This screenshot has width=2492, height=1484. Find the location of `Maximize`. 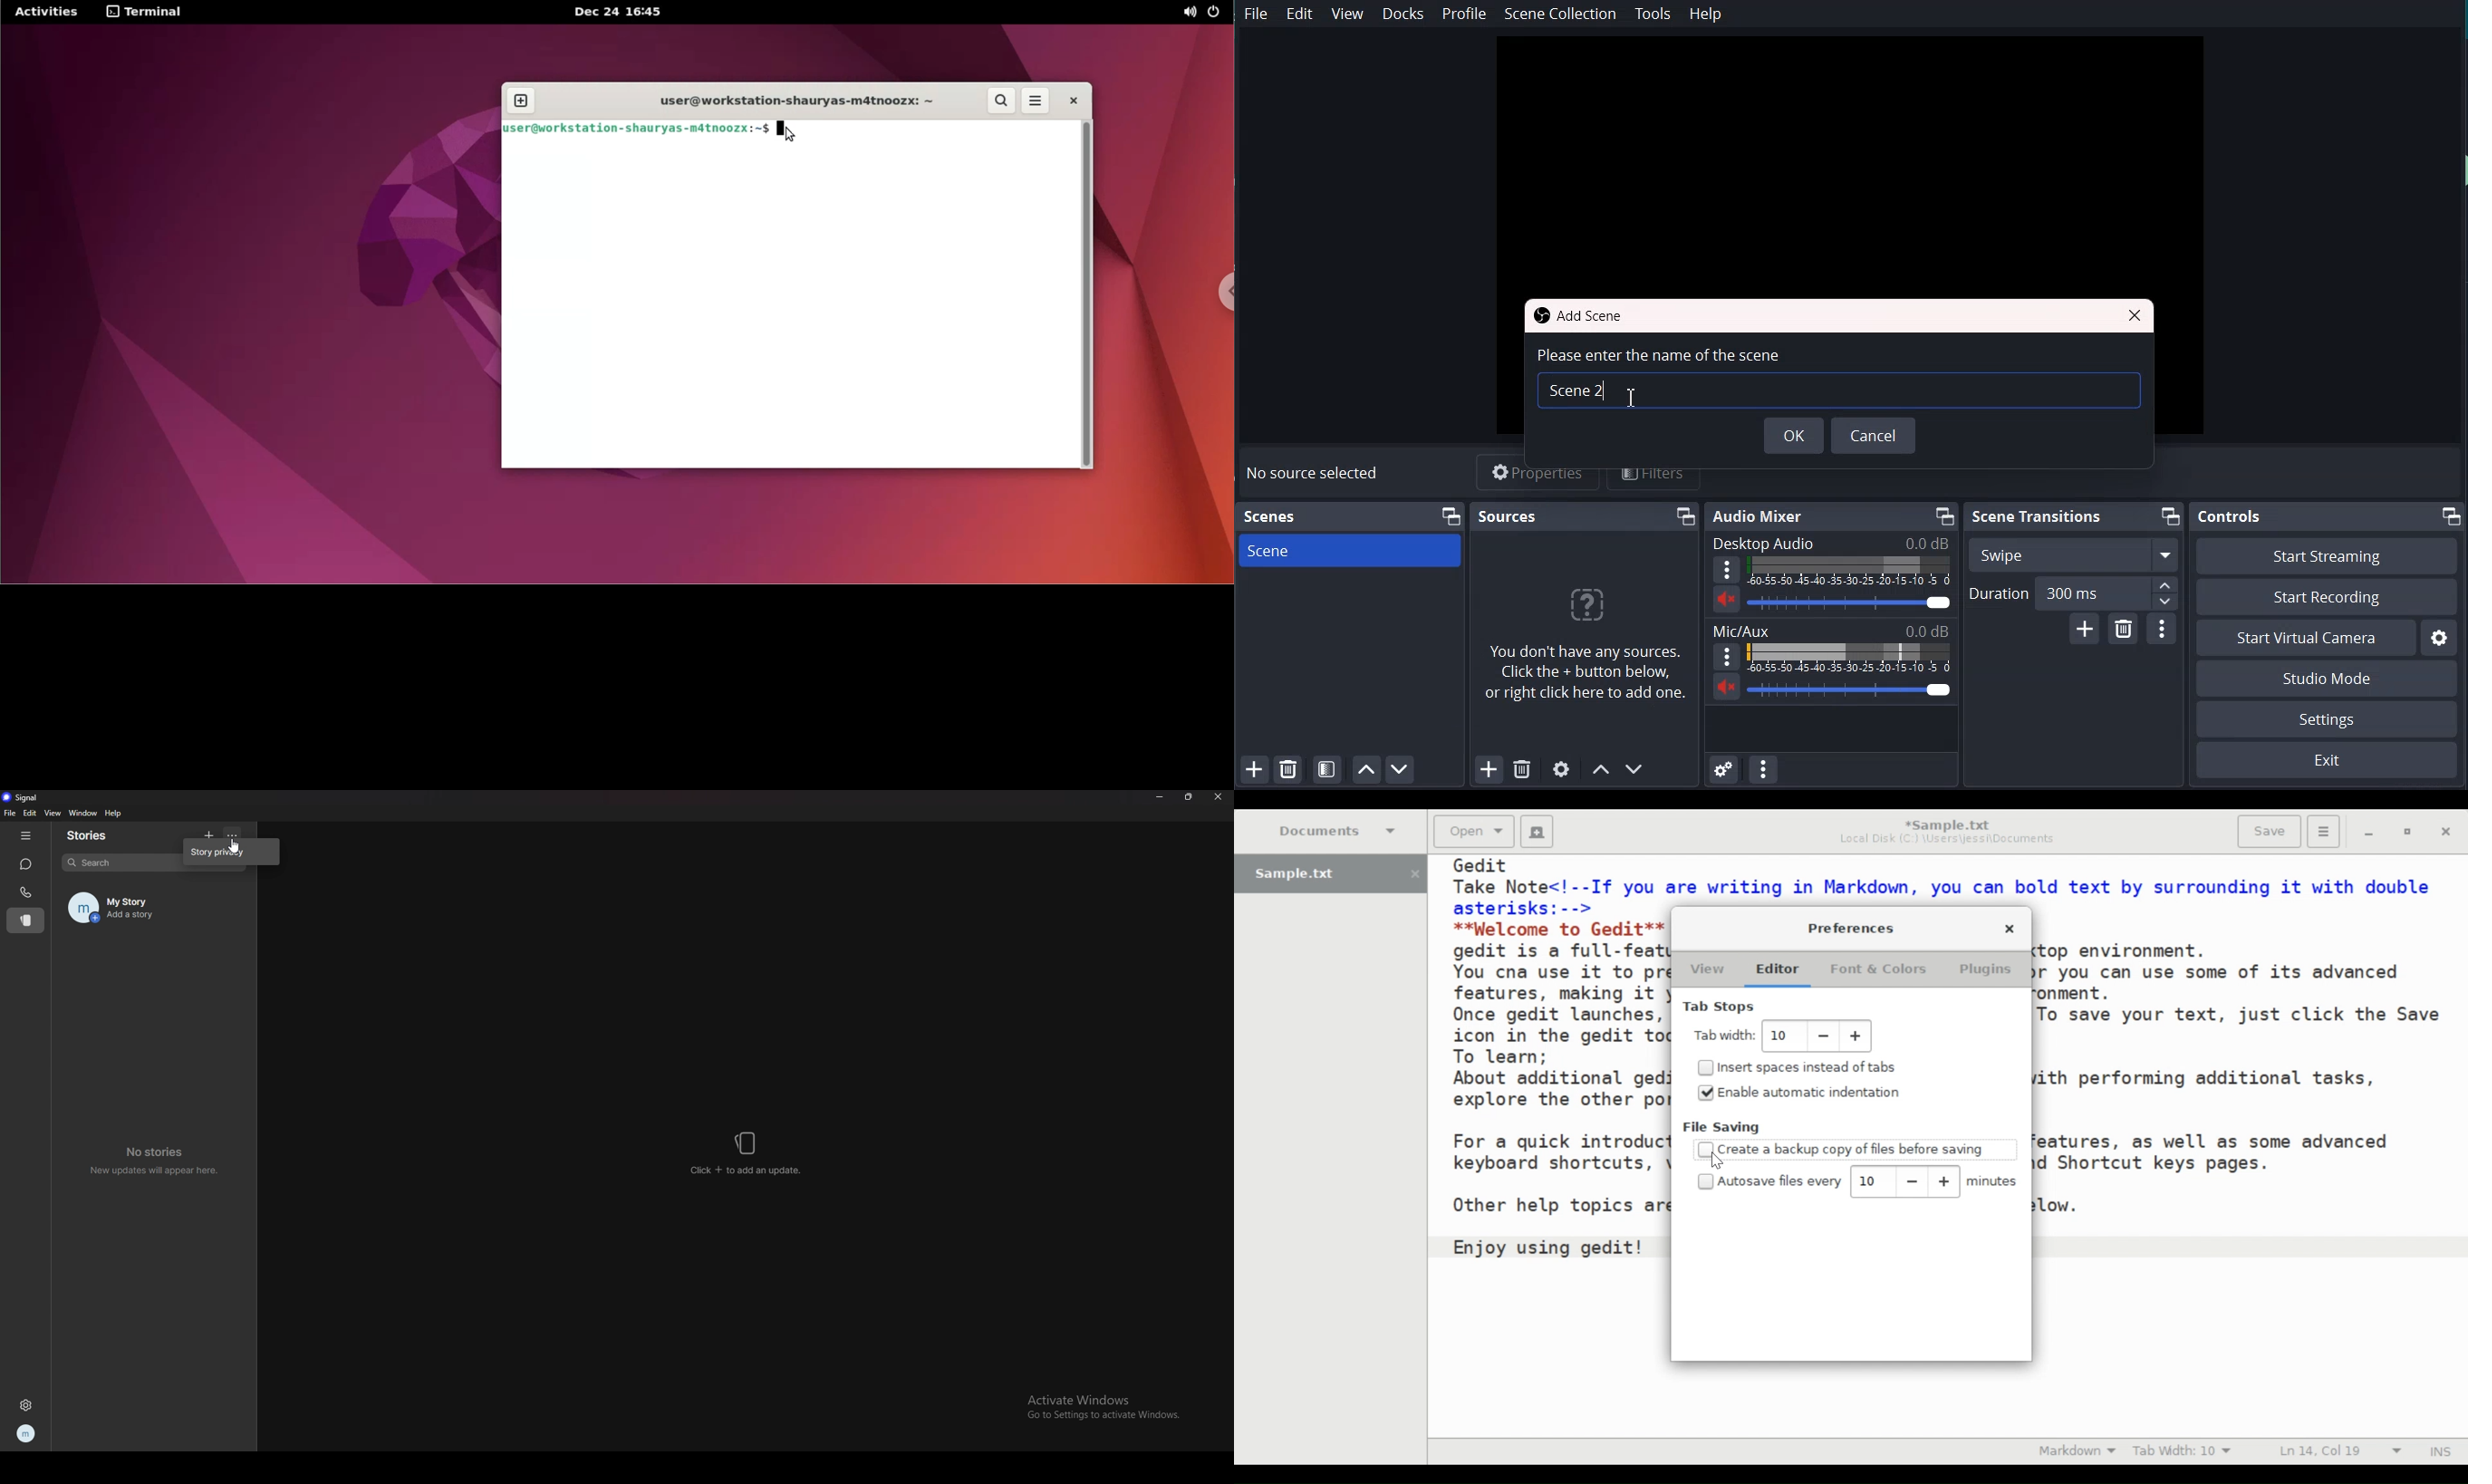

Maximize is located at coordinates (2453, 516).